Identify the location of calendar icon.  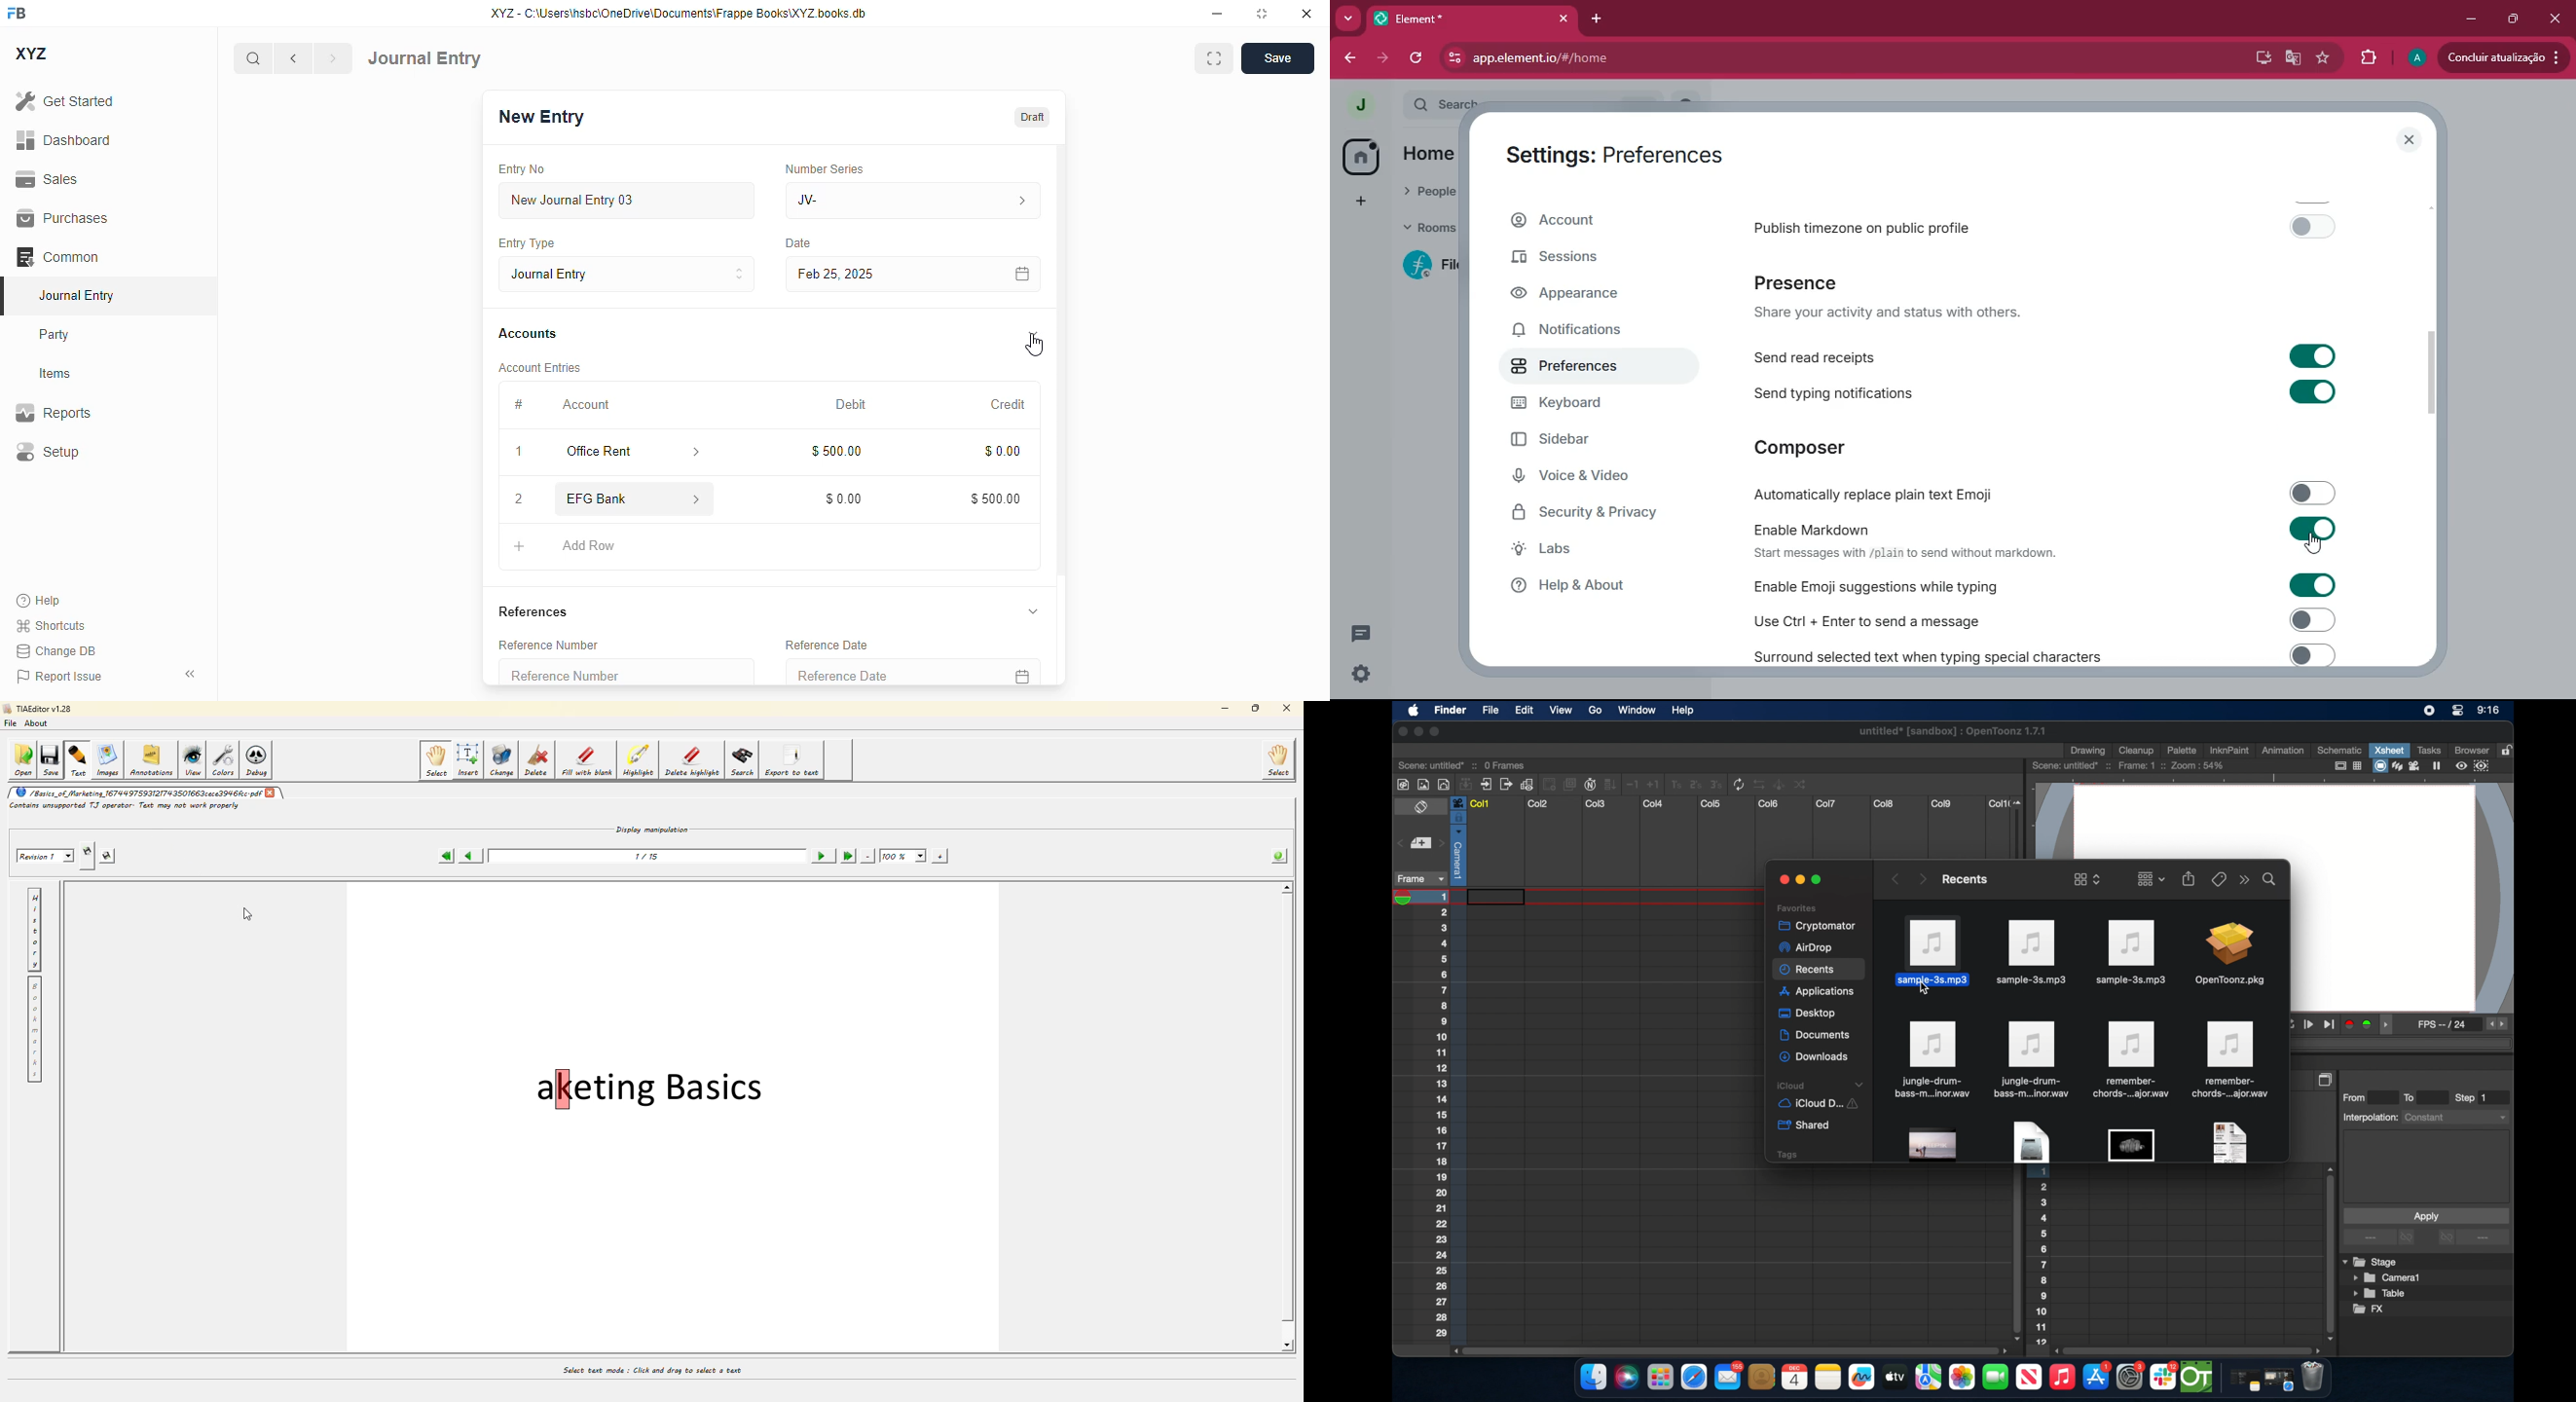
(1023, 275).